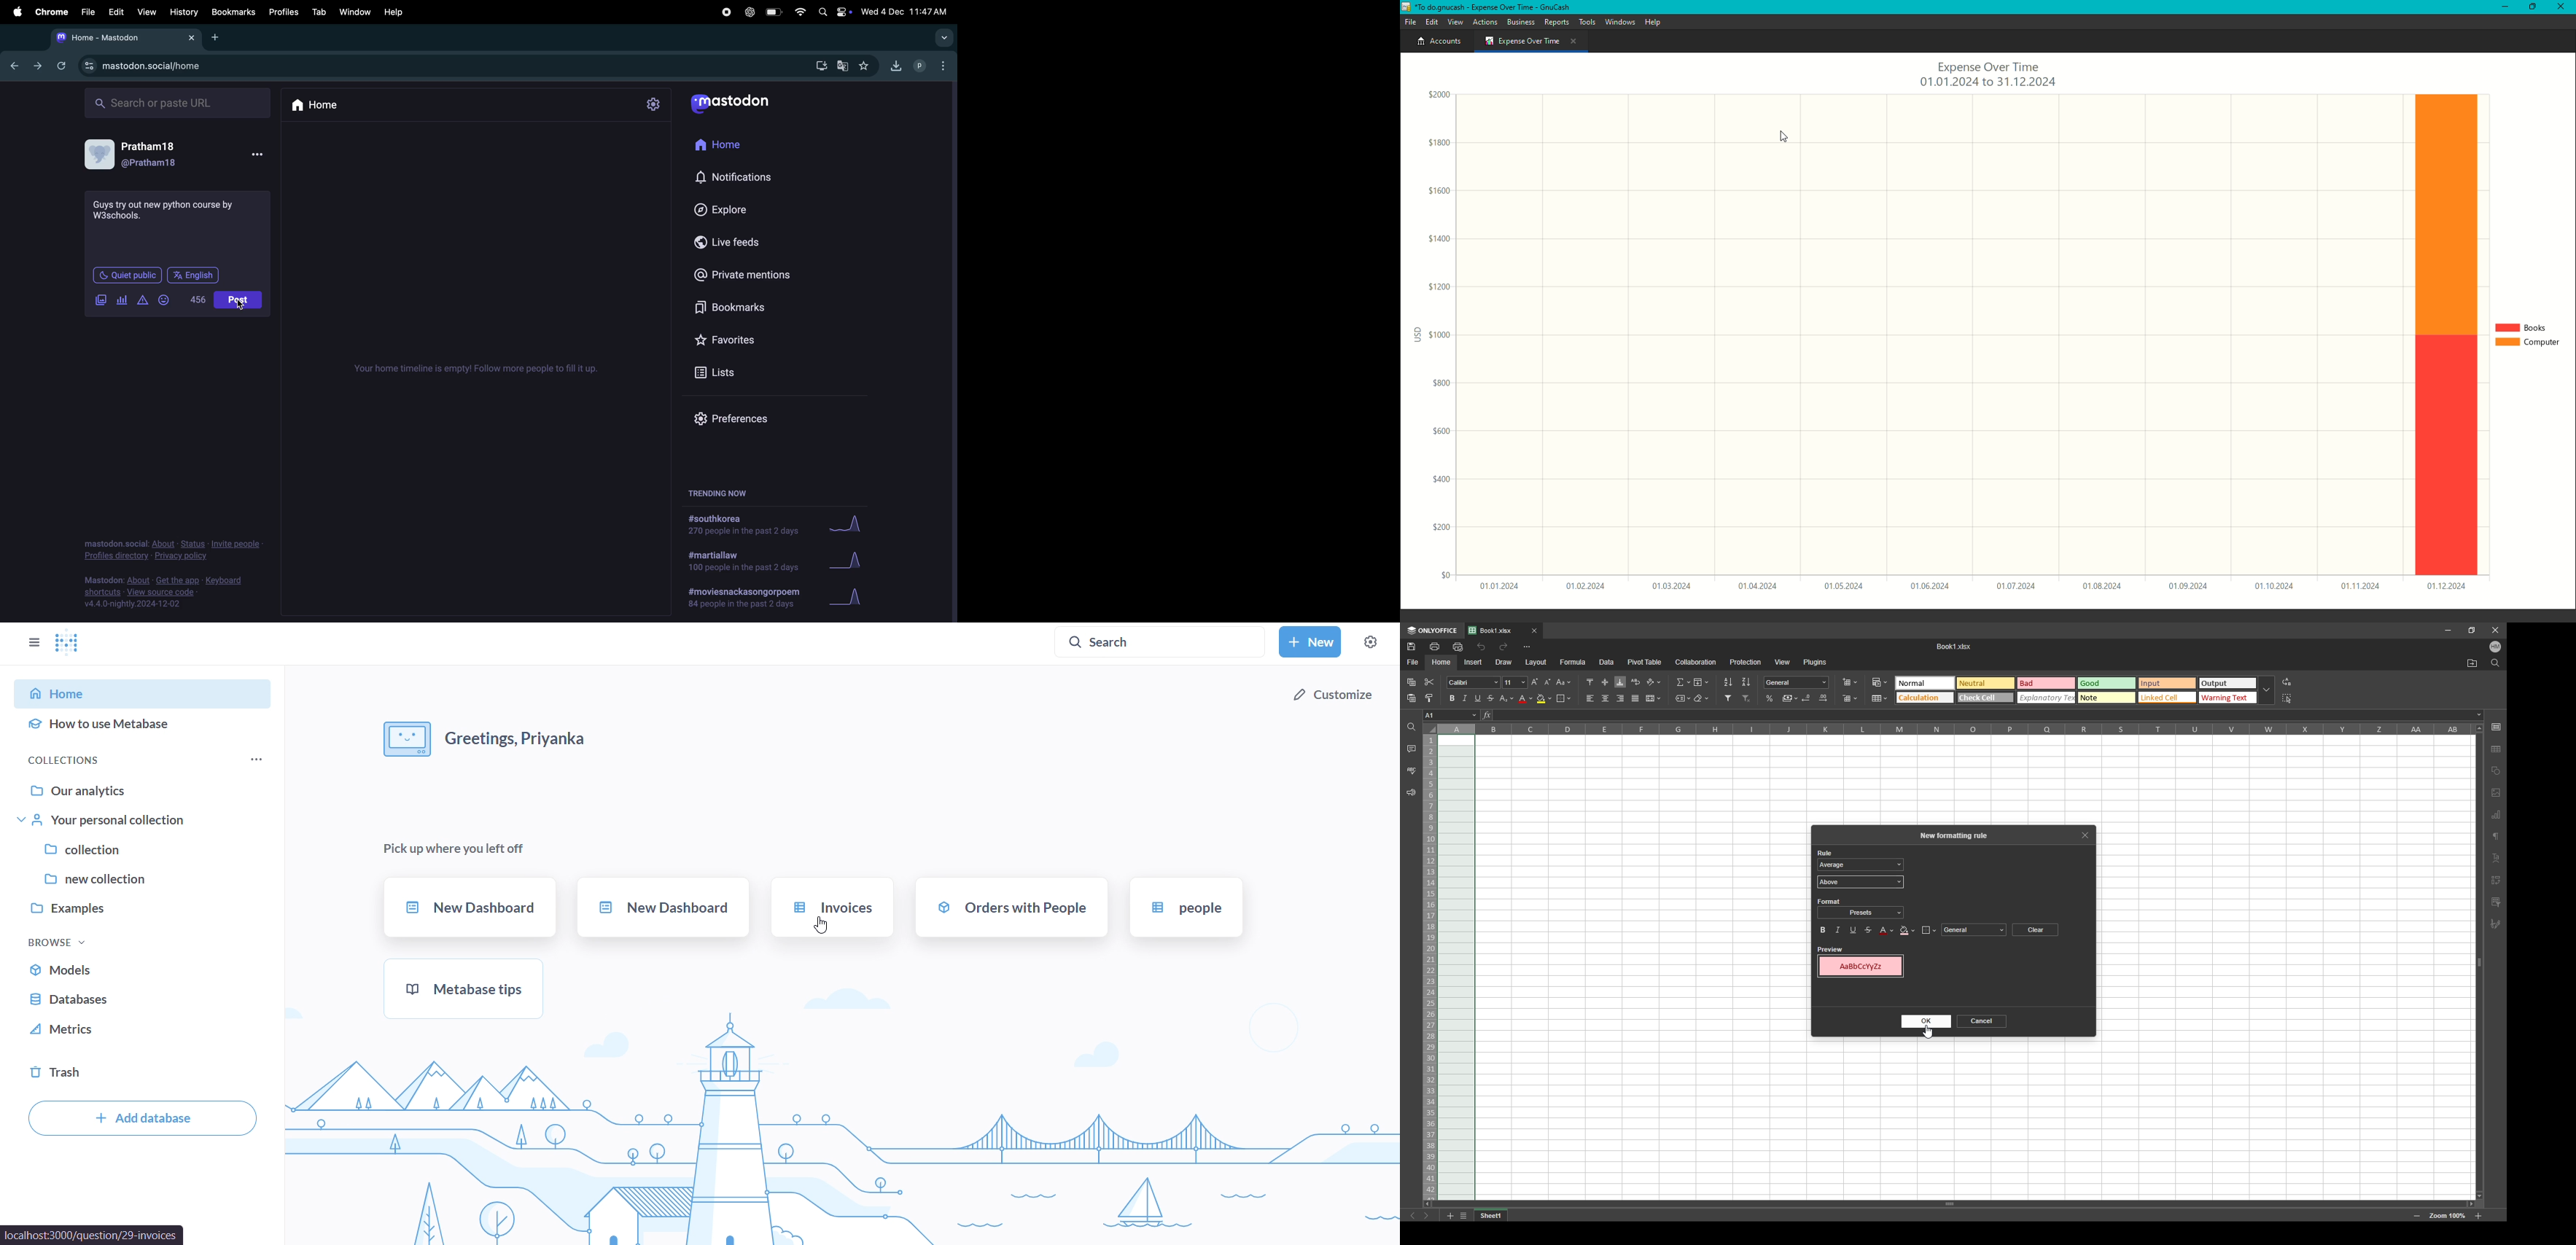  Describe the element at coordinates (1534, 631) in the screenshot. I see `close tab` at that location.